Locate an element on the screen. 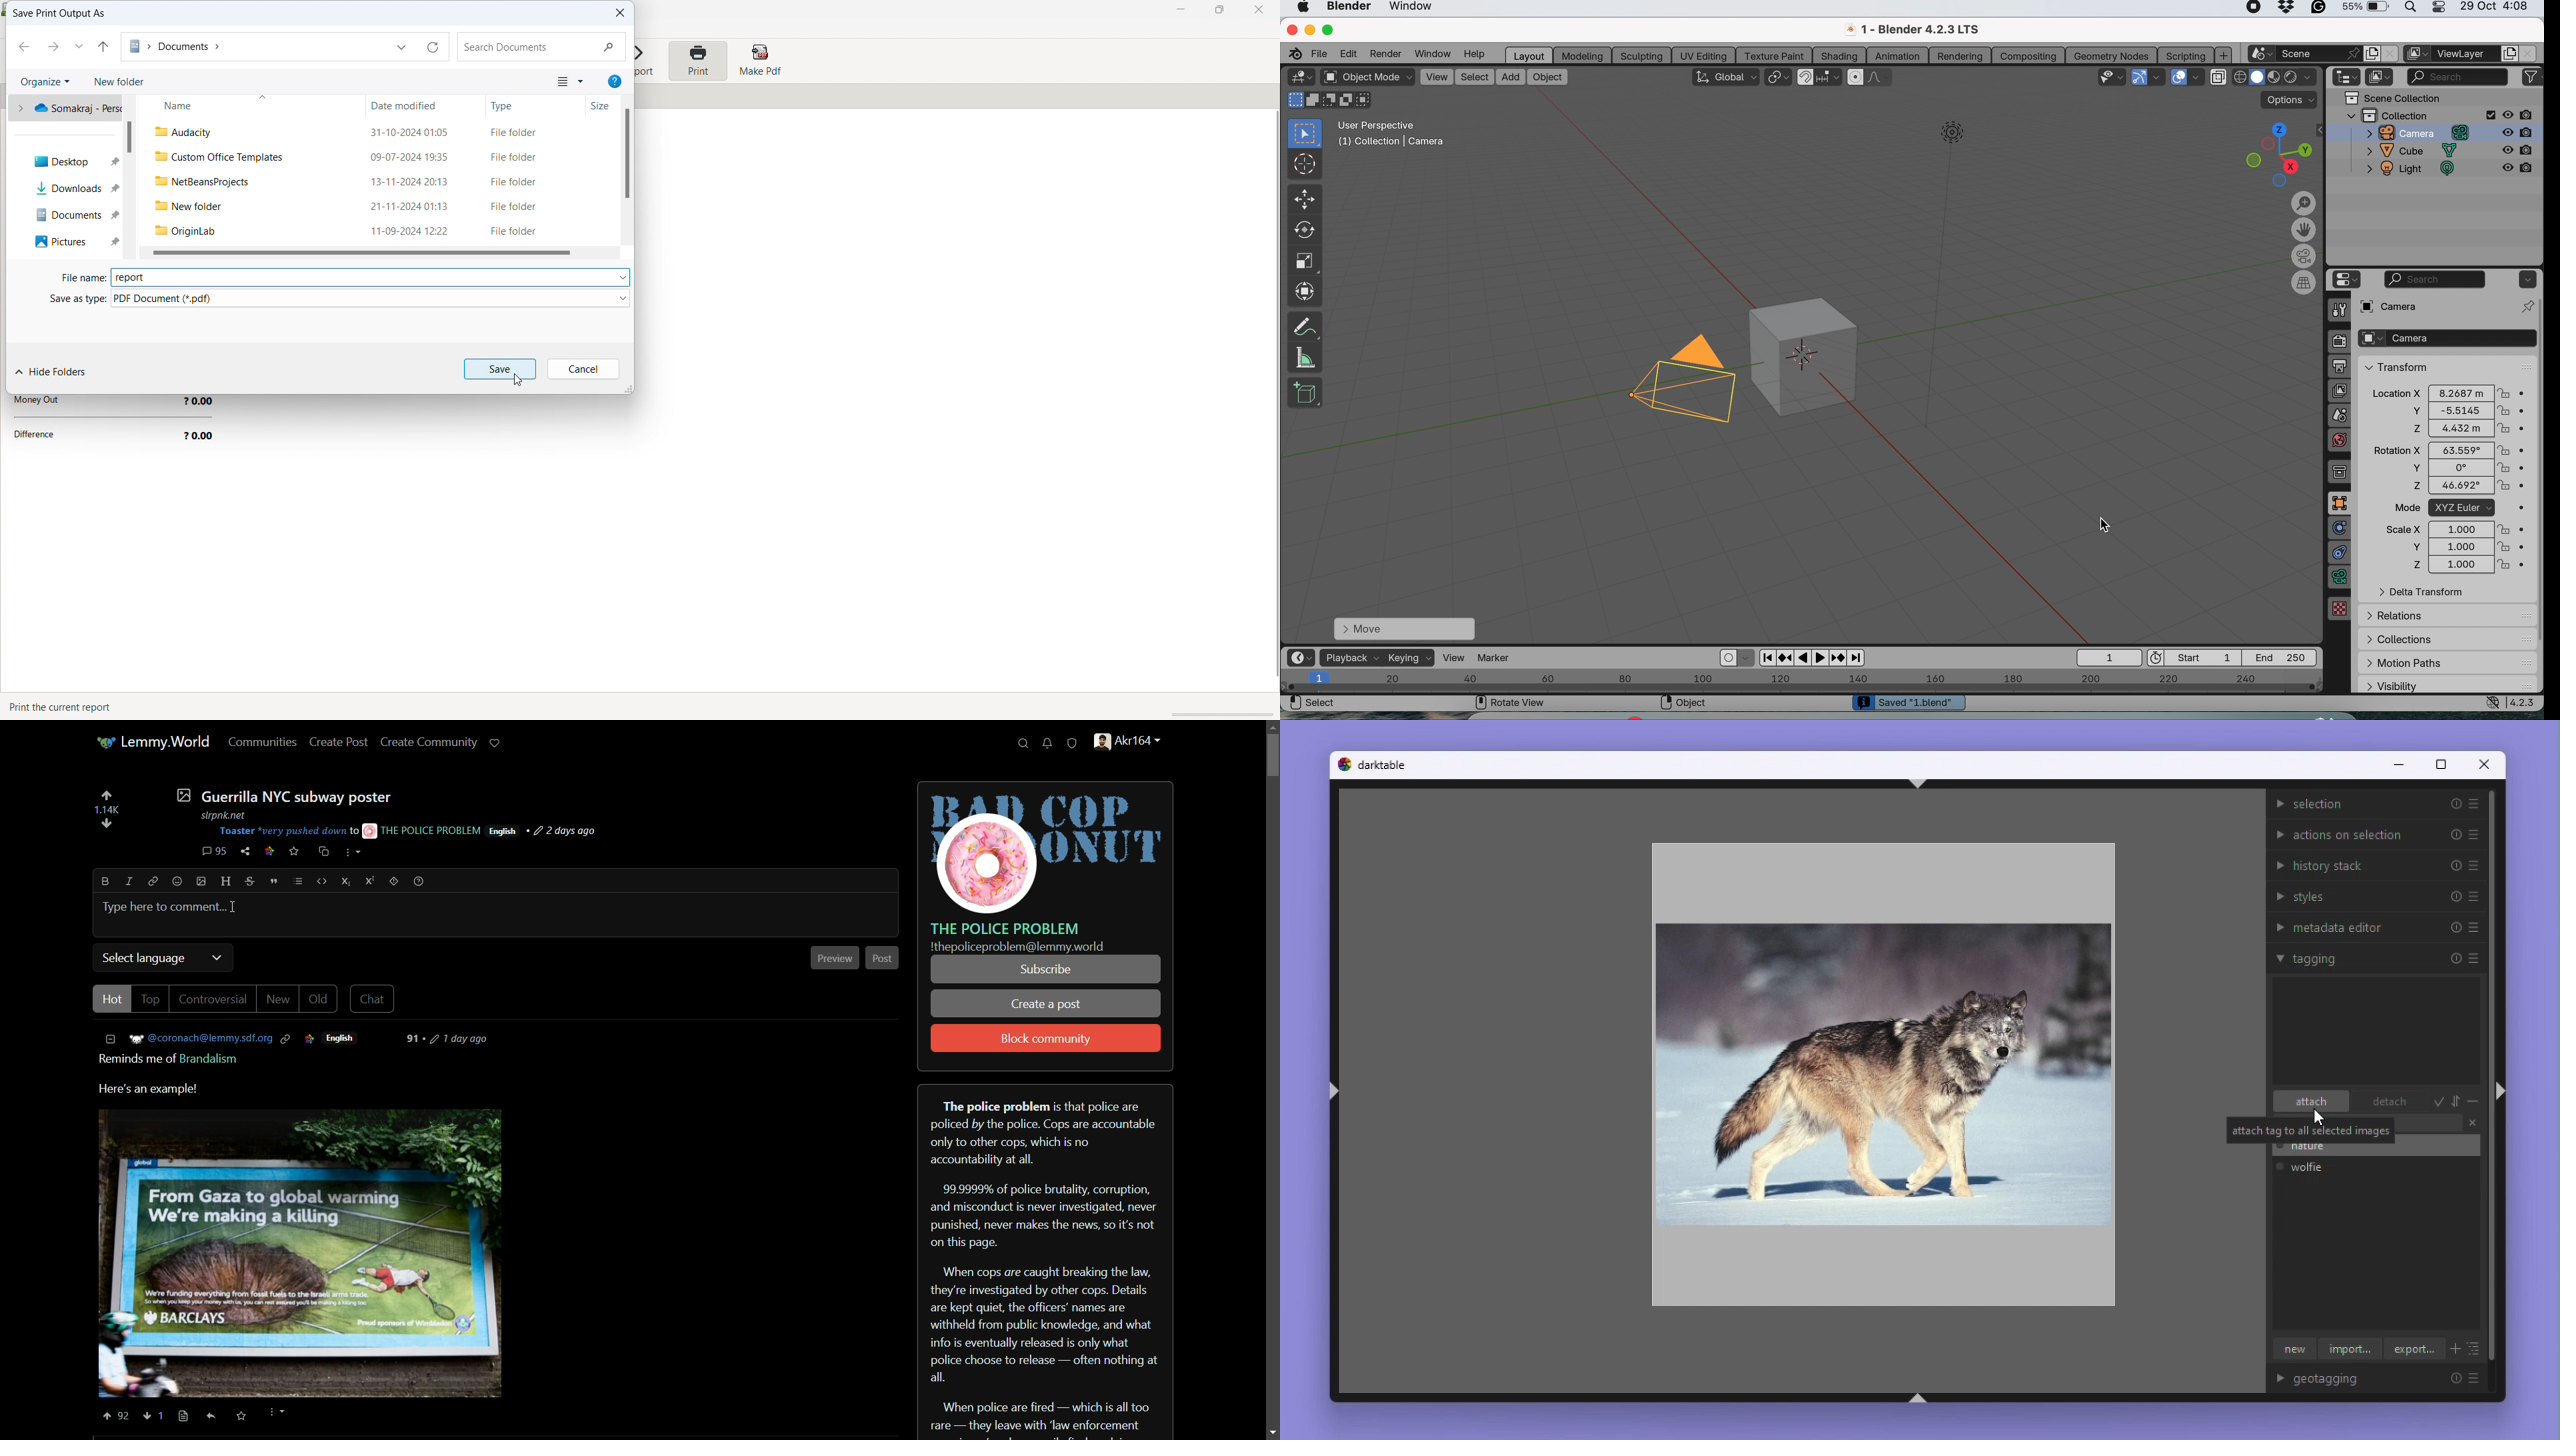 The image size is (2576, 1456). support lemmy.world is located at coordinates (495, 743).